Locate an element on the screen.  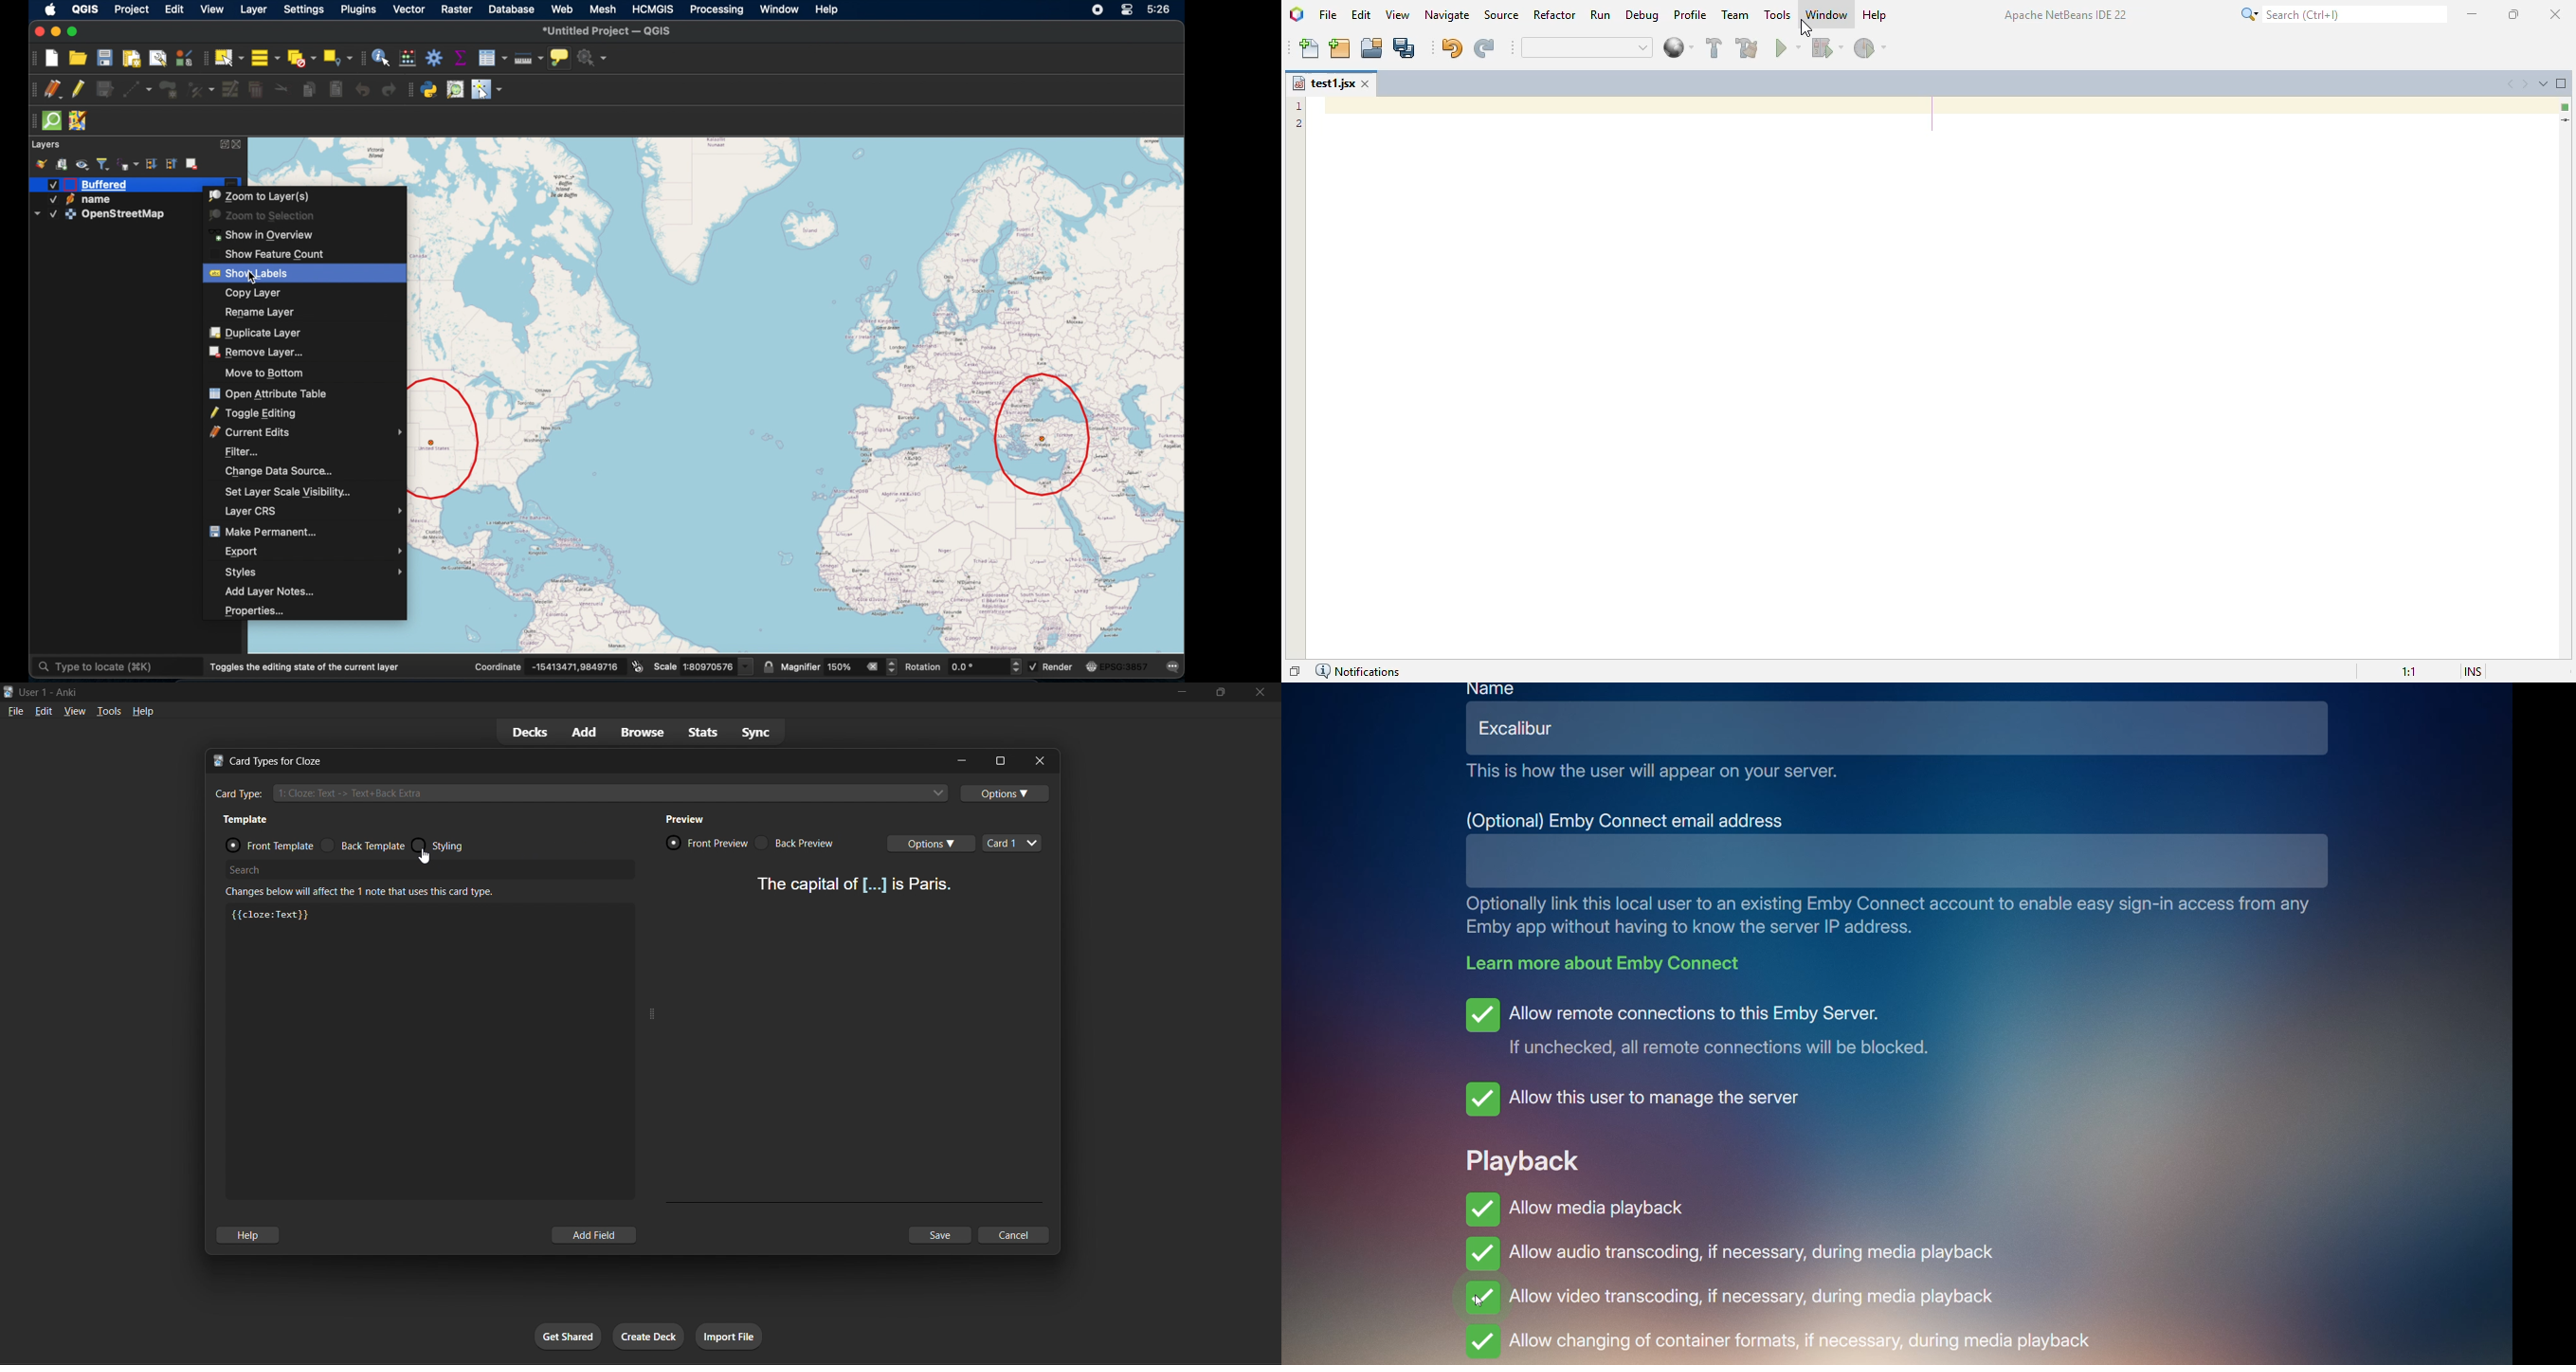
card options is located at coordinates (934, 846).